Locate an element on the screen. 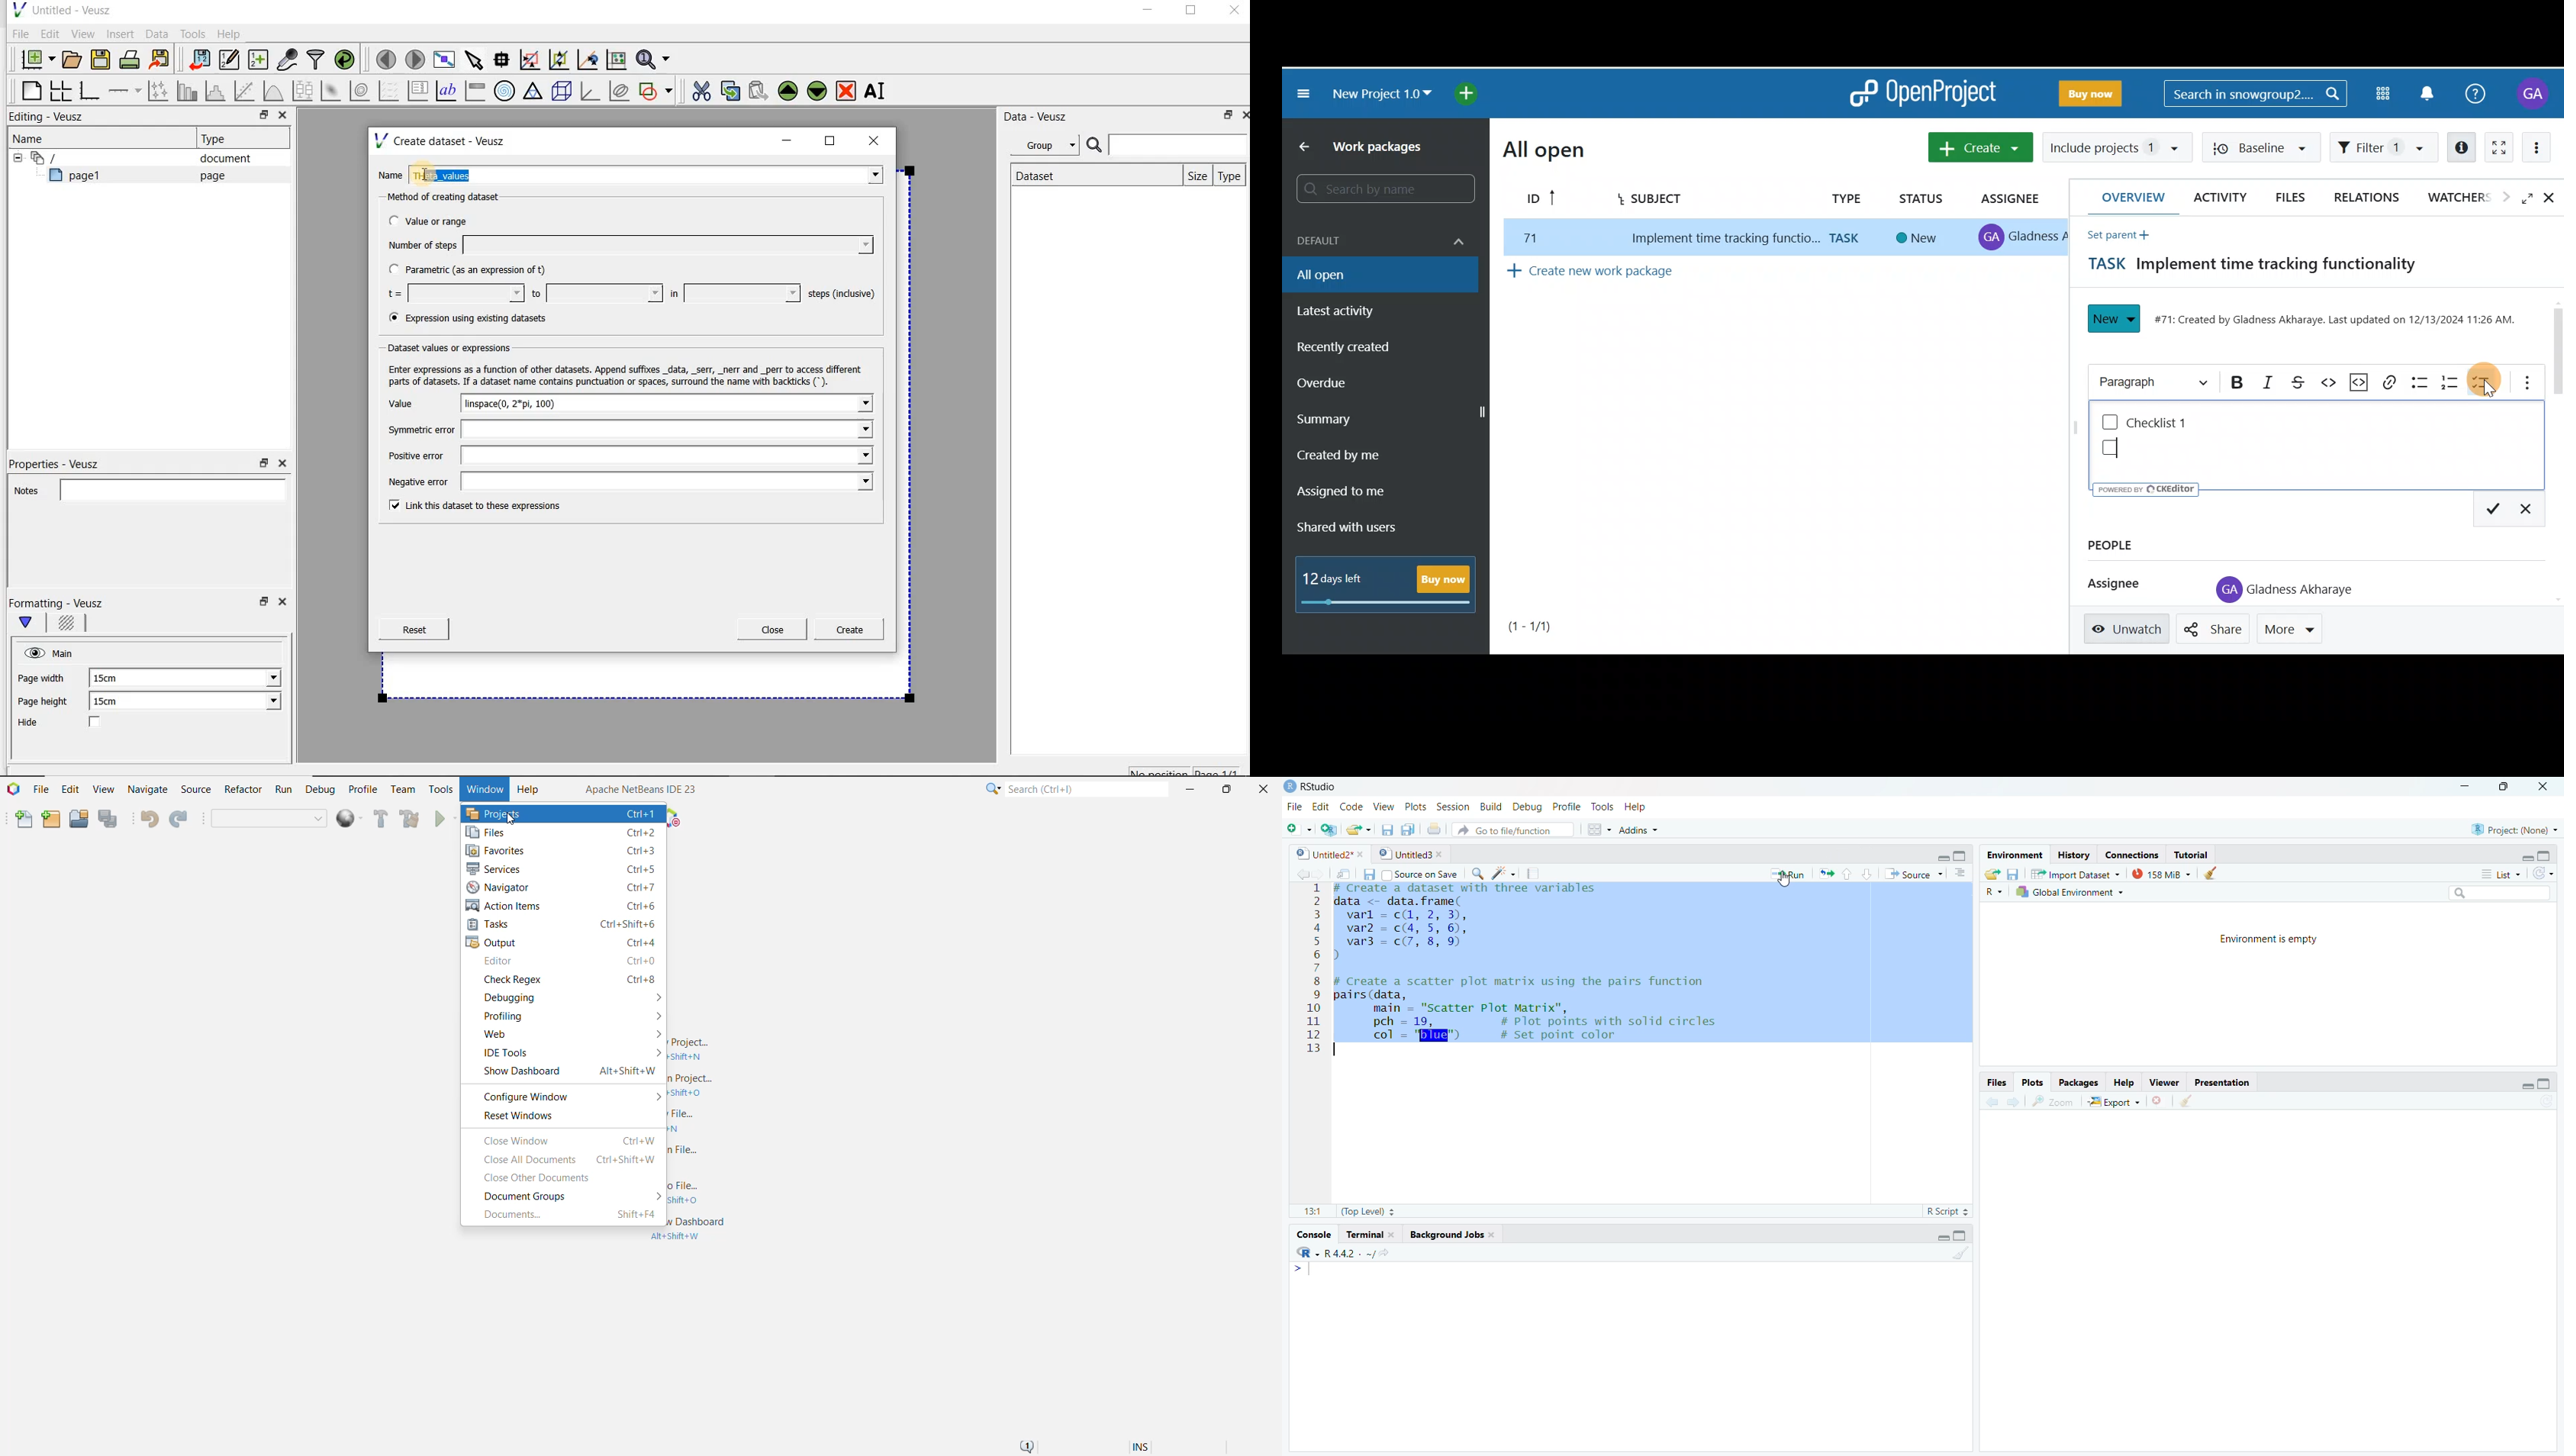  Build is located at coordinates (1490, 806).